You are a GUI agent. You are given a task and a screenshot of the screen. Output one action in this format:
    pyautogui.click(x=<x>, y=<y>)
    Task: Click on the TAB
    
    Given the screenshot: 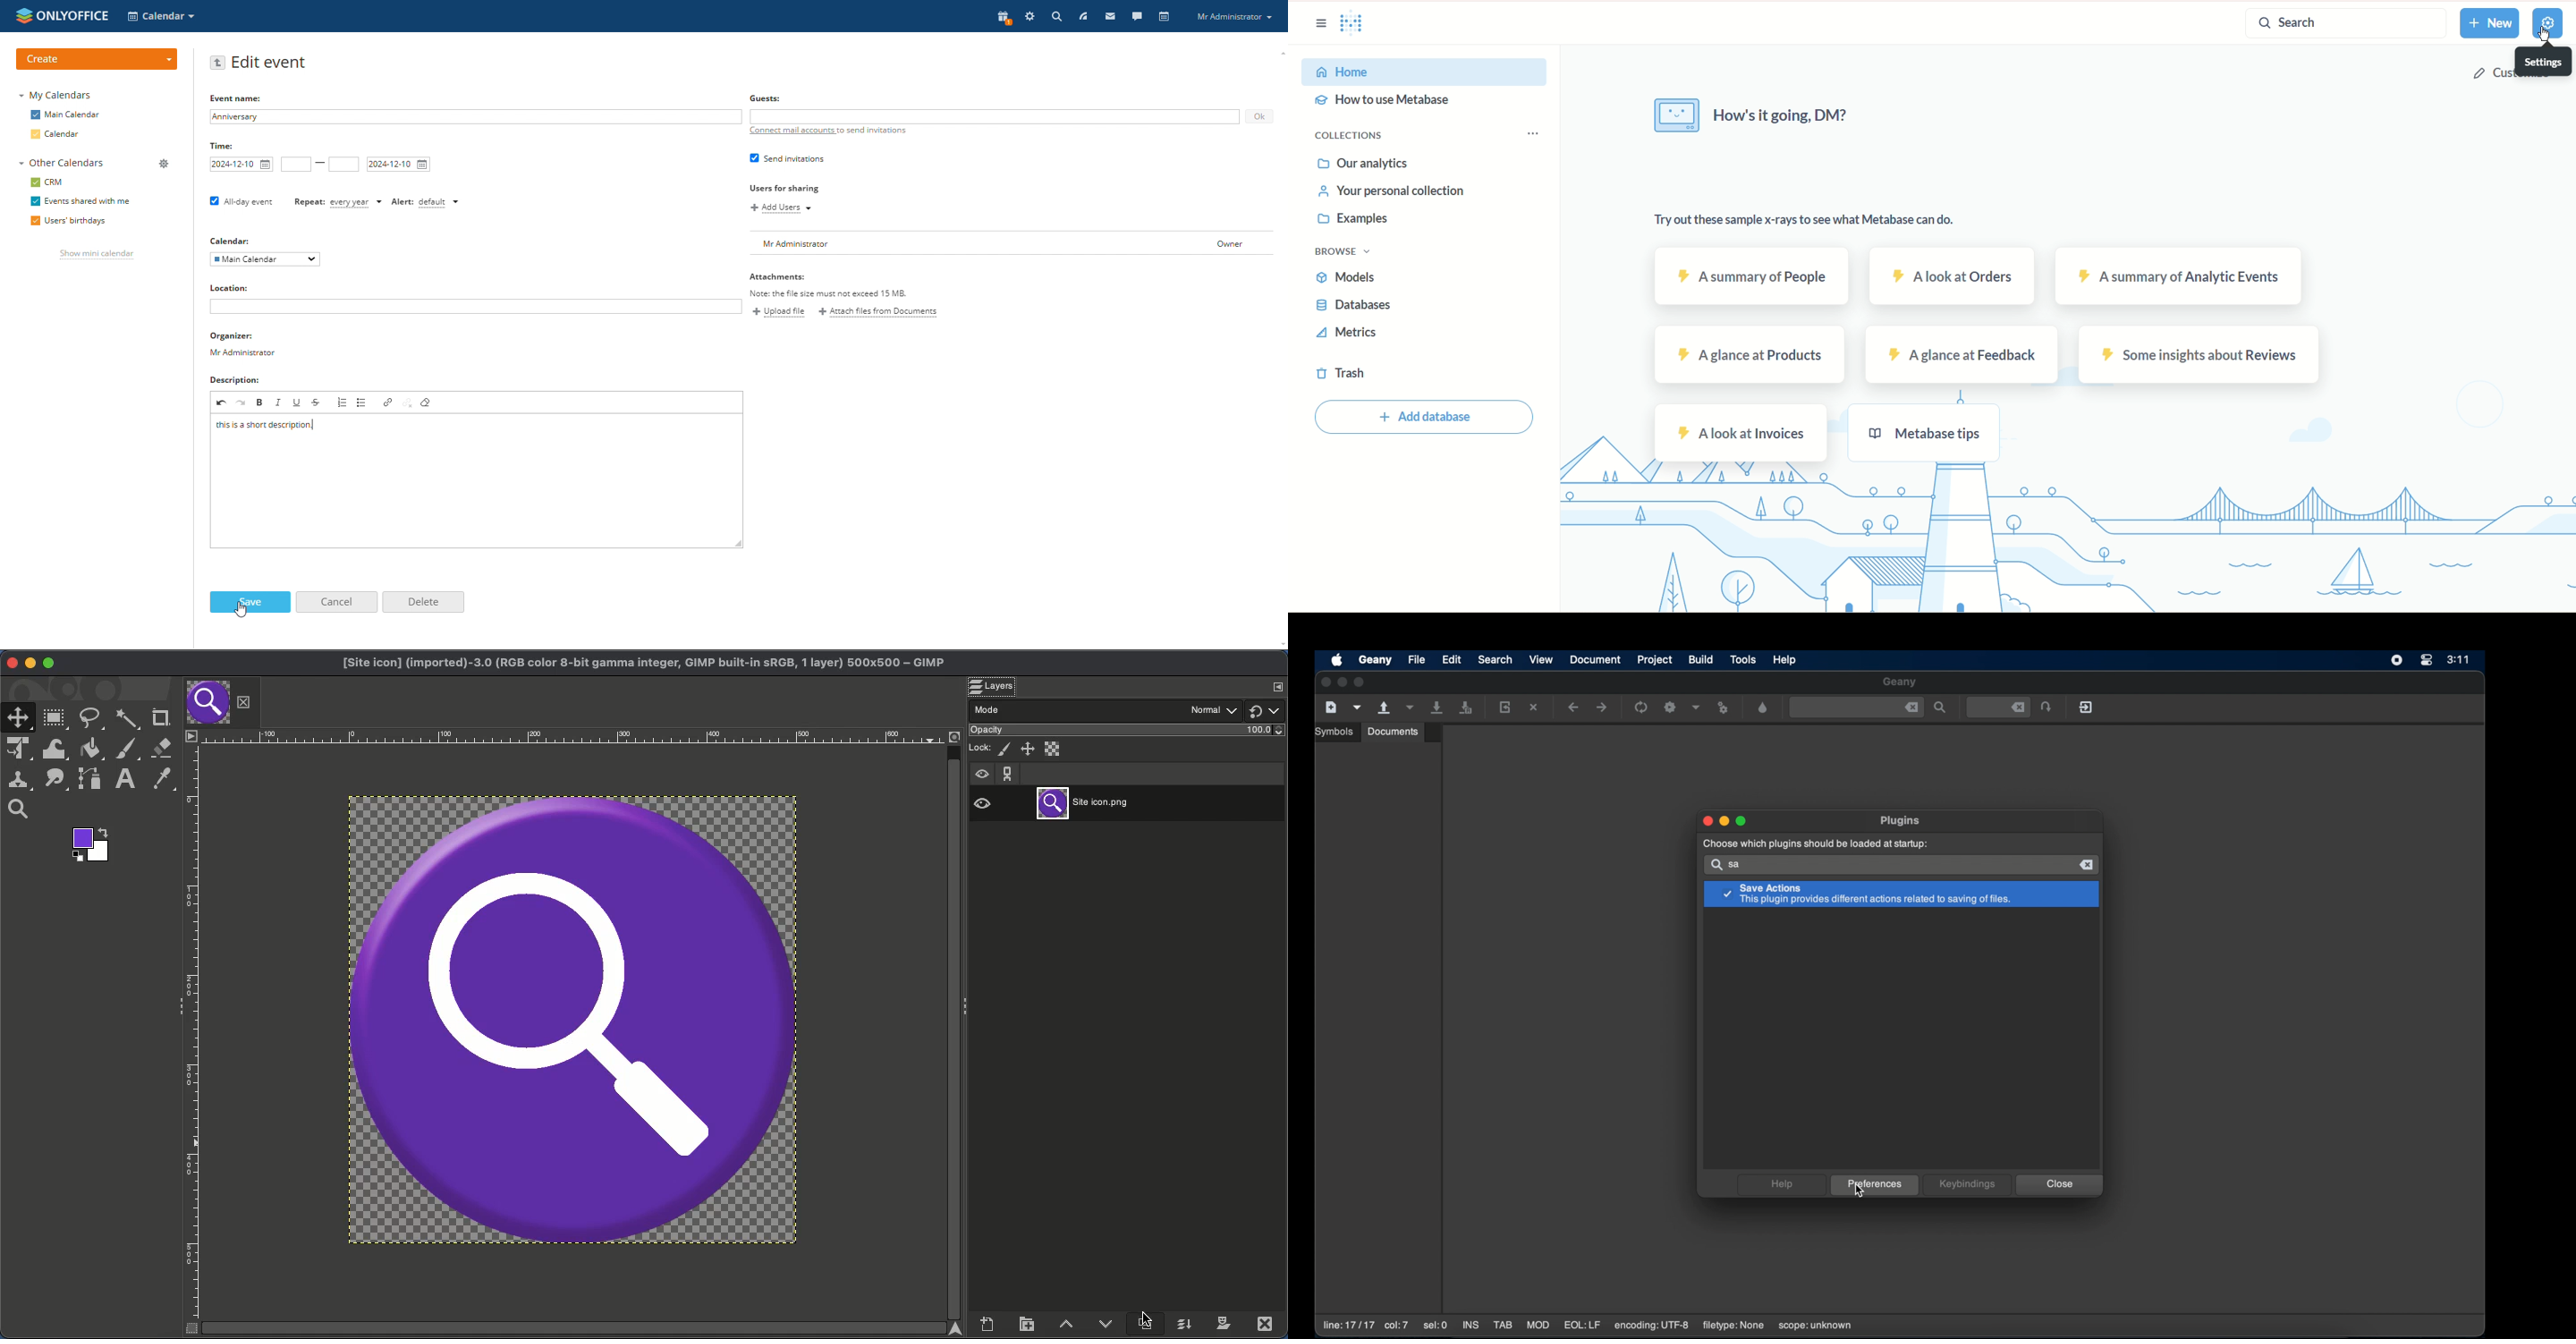 What is the action you would take?
    pyautogui.click(x=1503, y=1326)
    